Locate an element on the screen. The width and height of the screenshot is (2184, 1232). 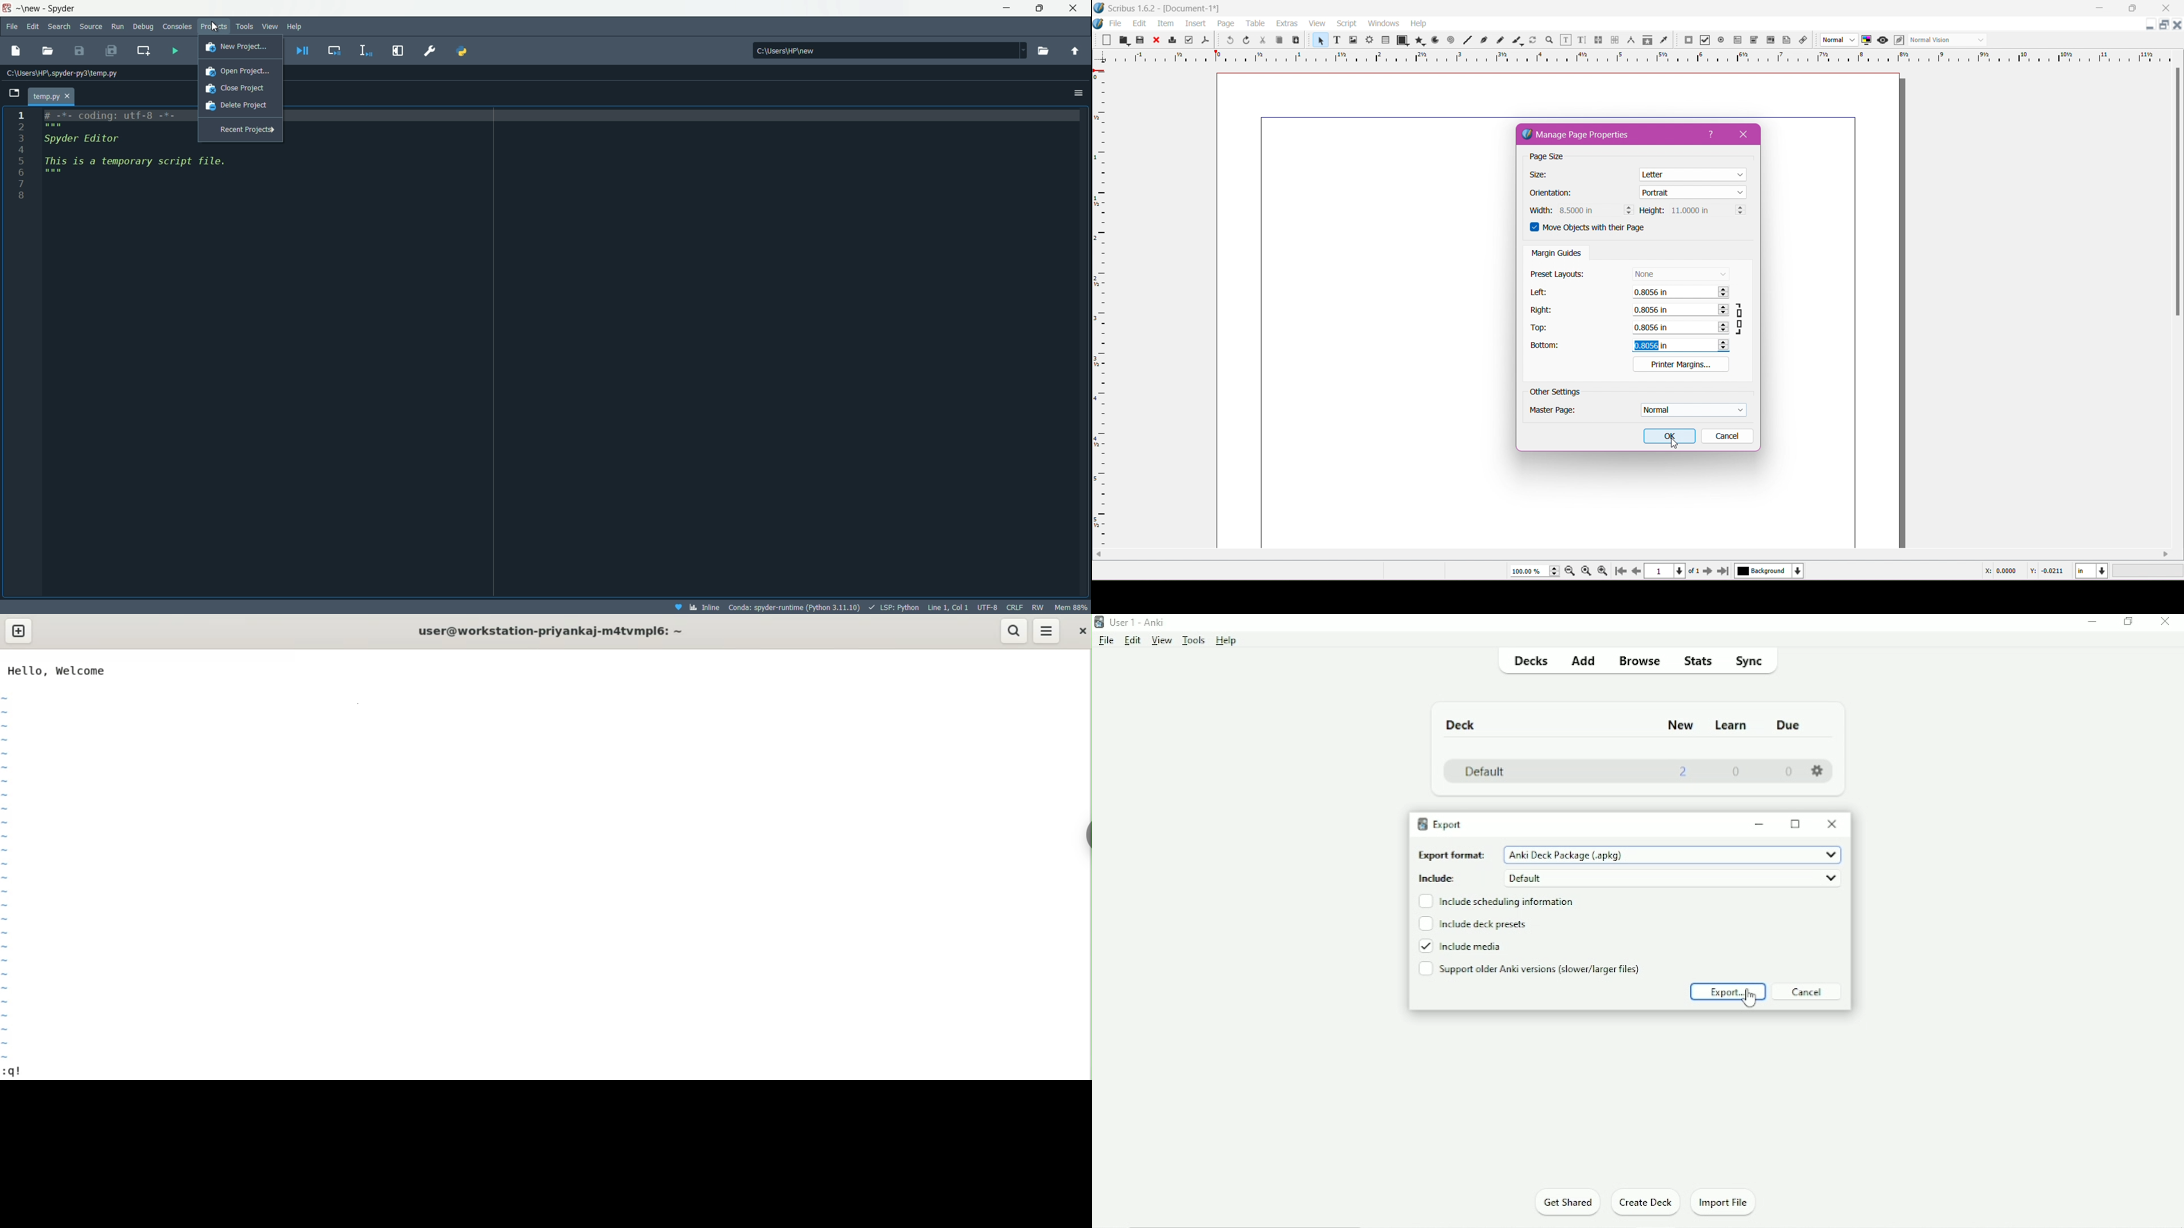
View is located at coordinates (1317, 23).